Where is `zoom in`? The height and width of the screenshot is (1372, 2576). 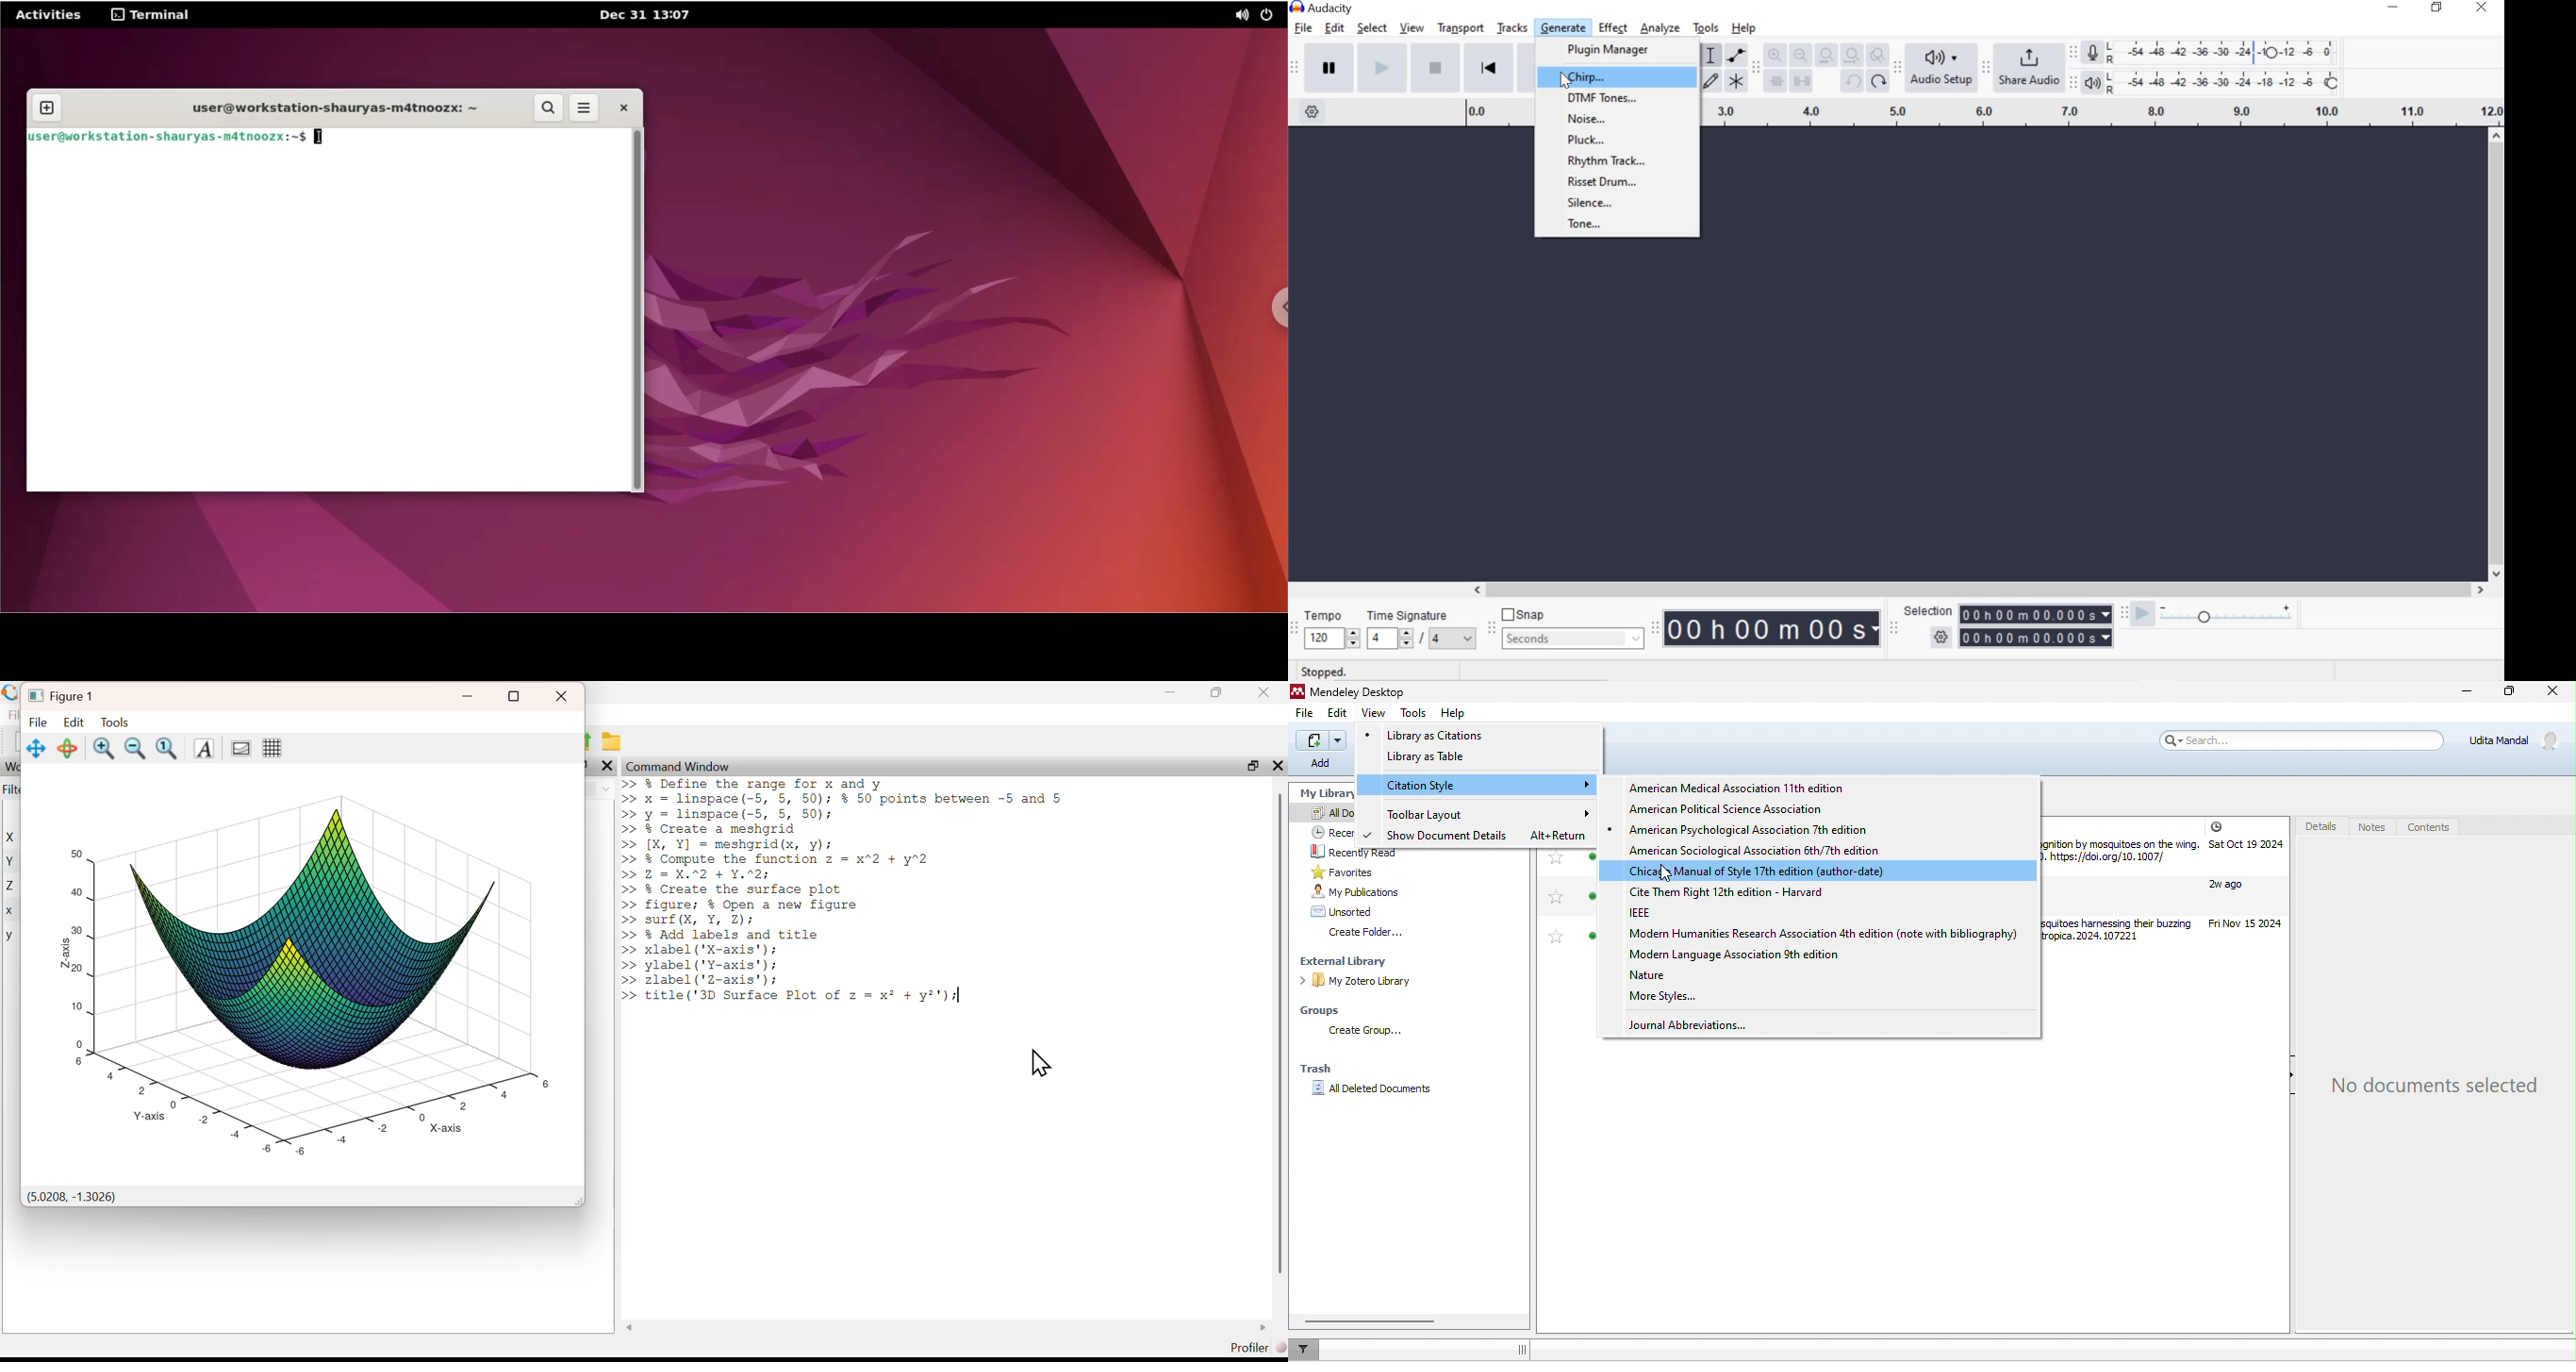 zoom in is located at coordinates (104, 748).